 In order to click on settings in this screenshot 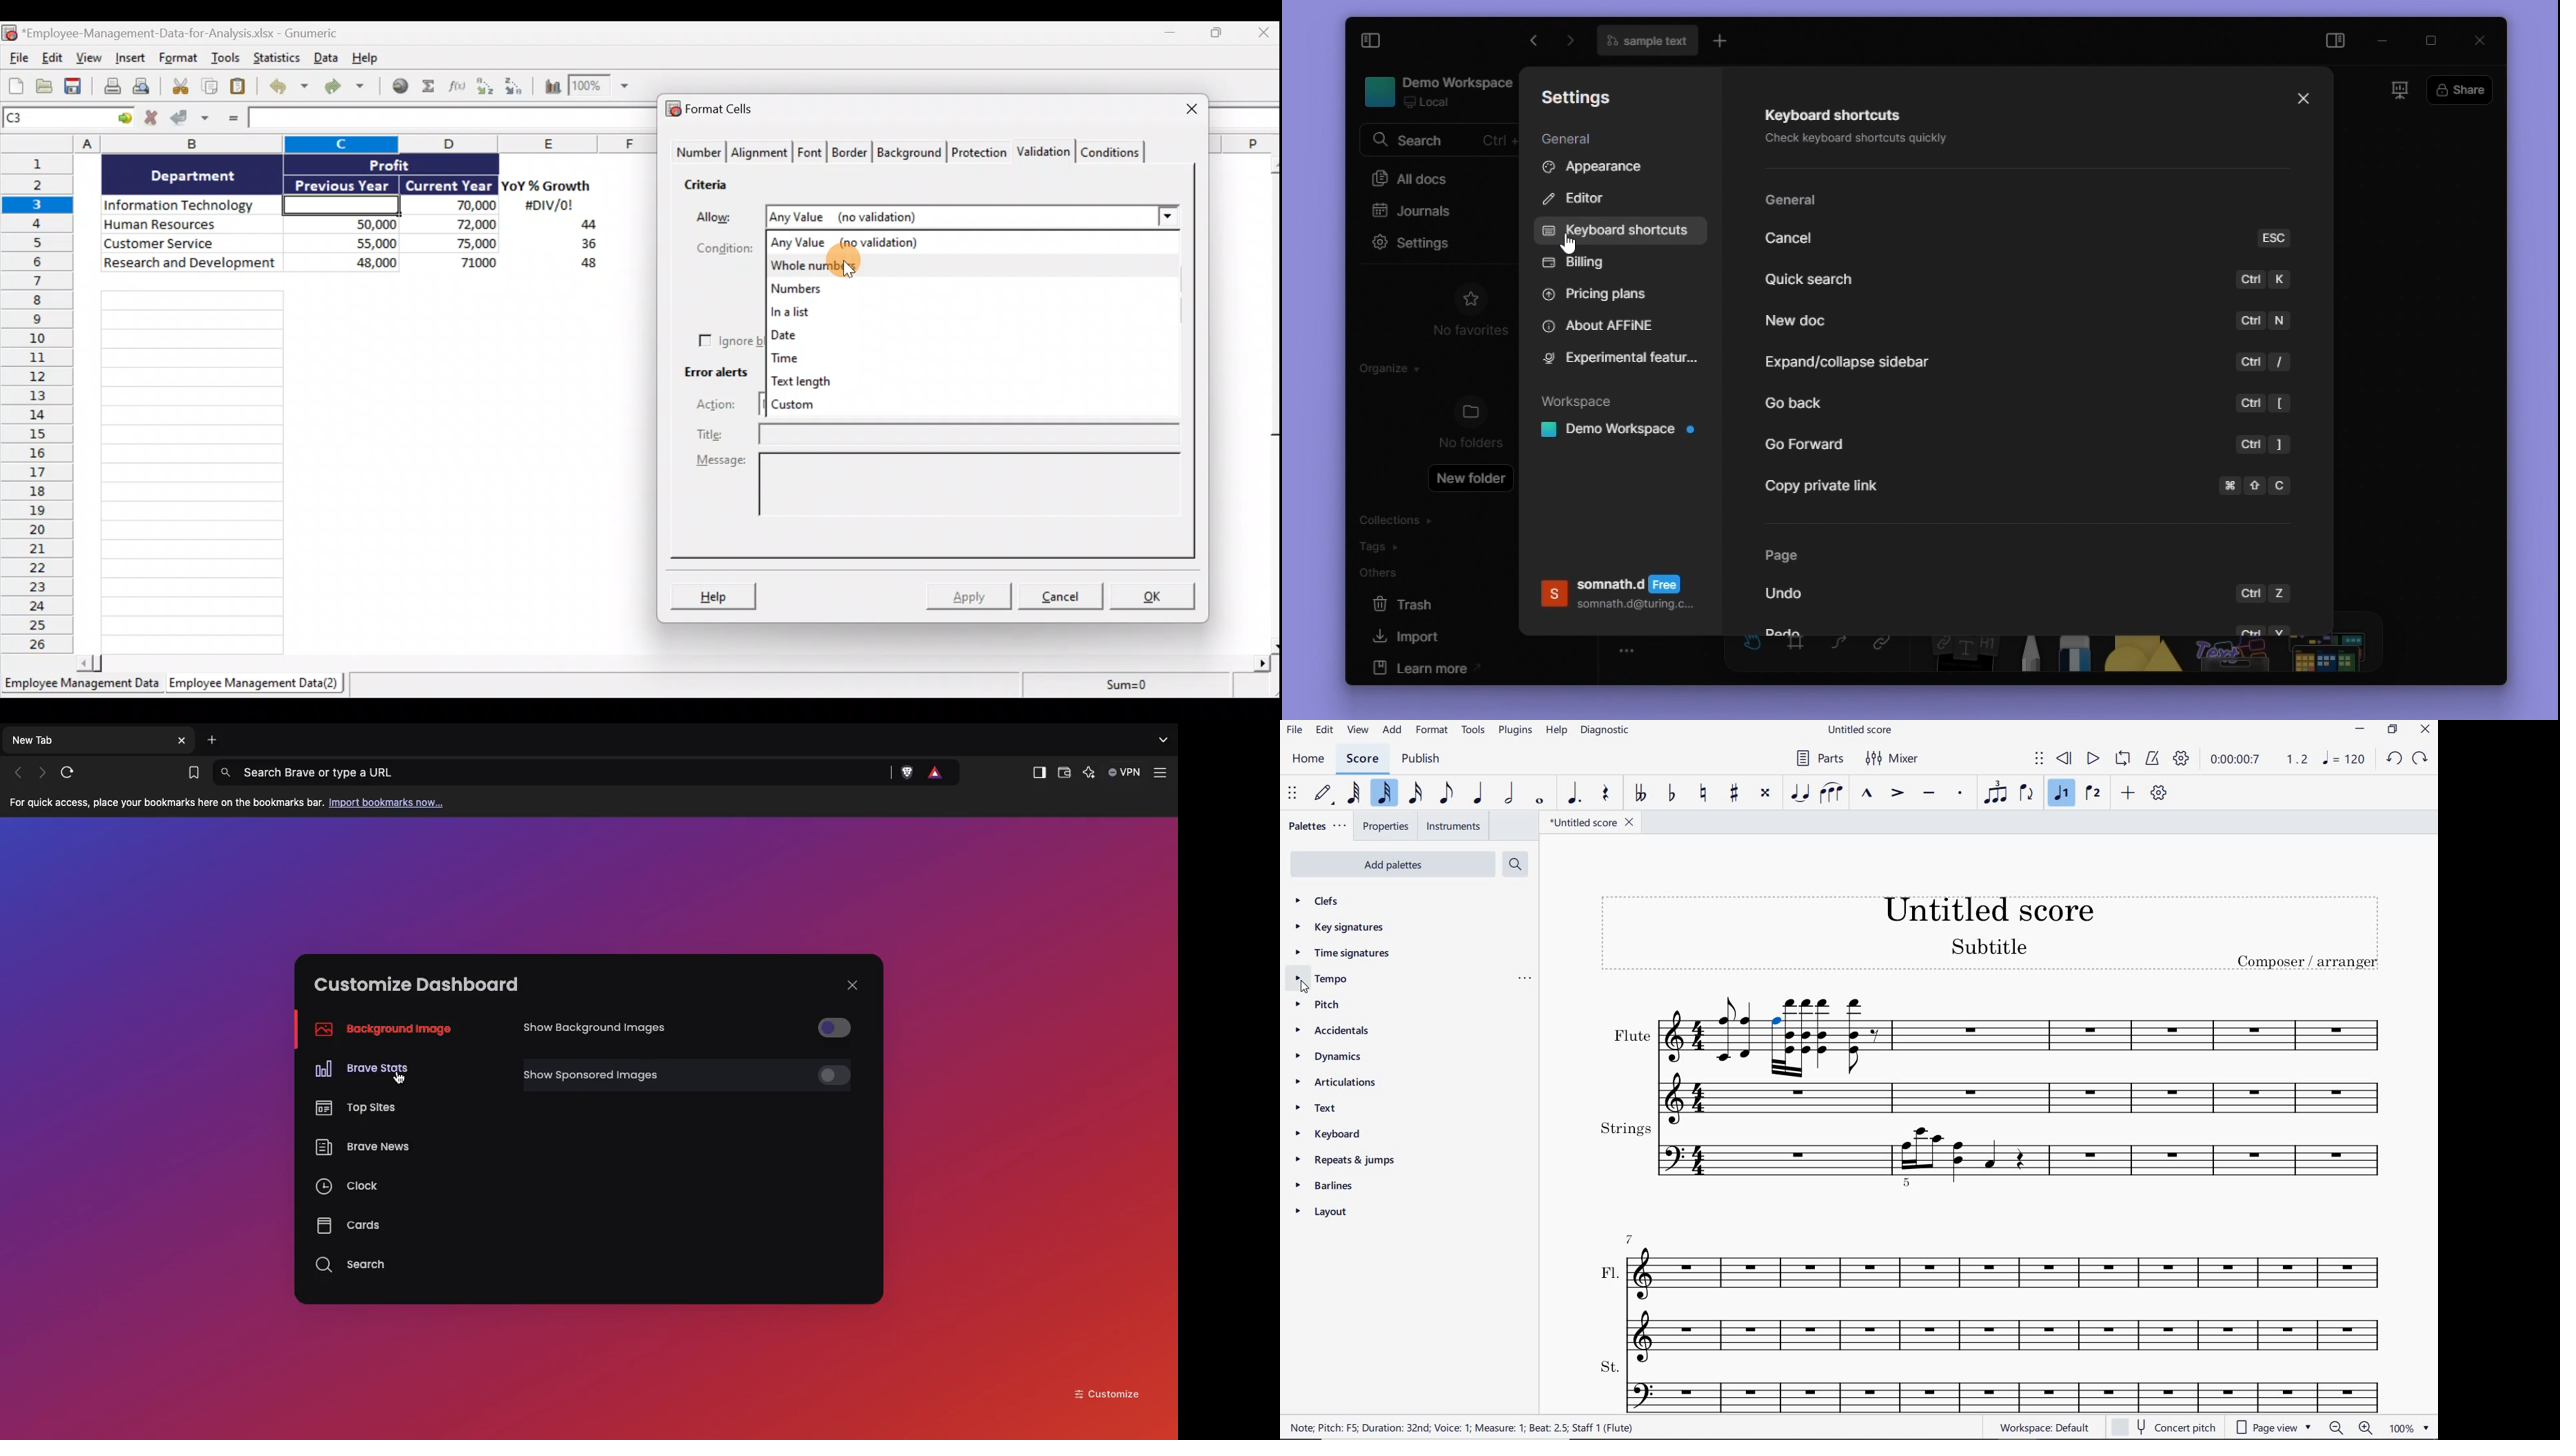, I will do `click(1405, 242)`.